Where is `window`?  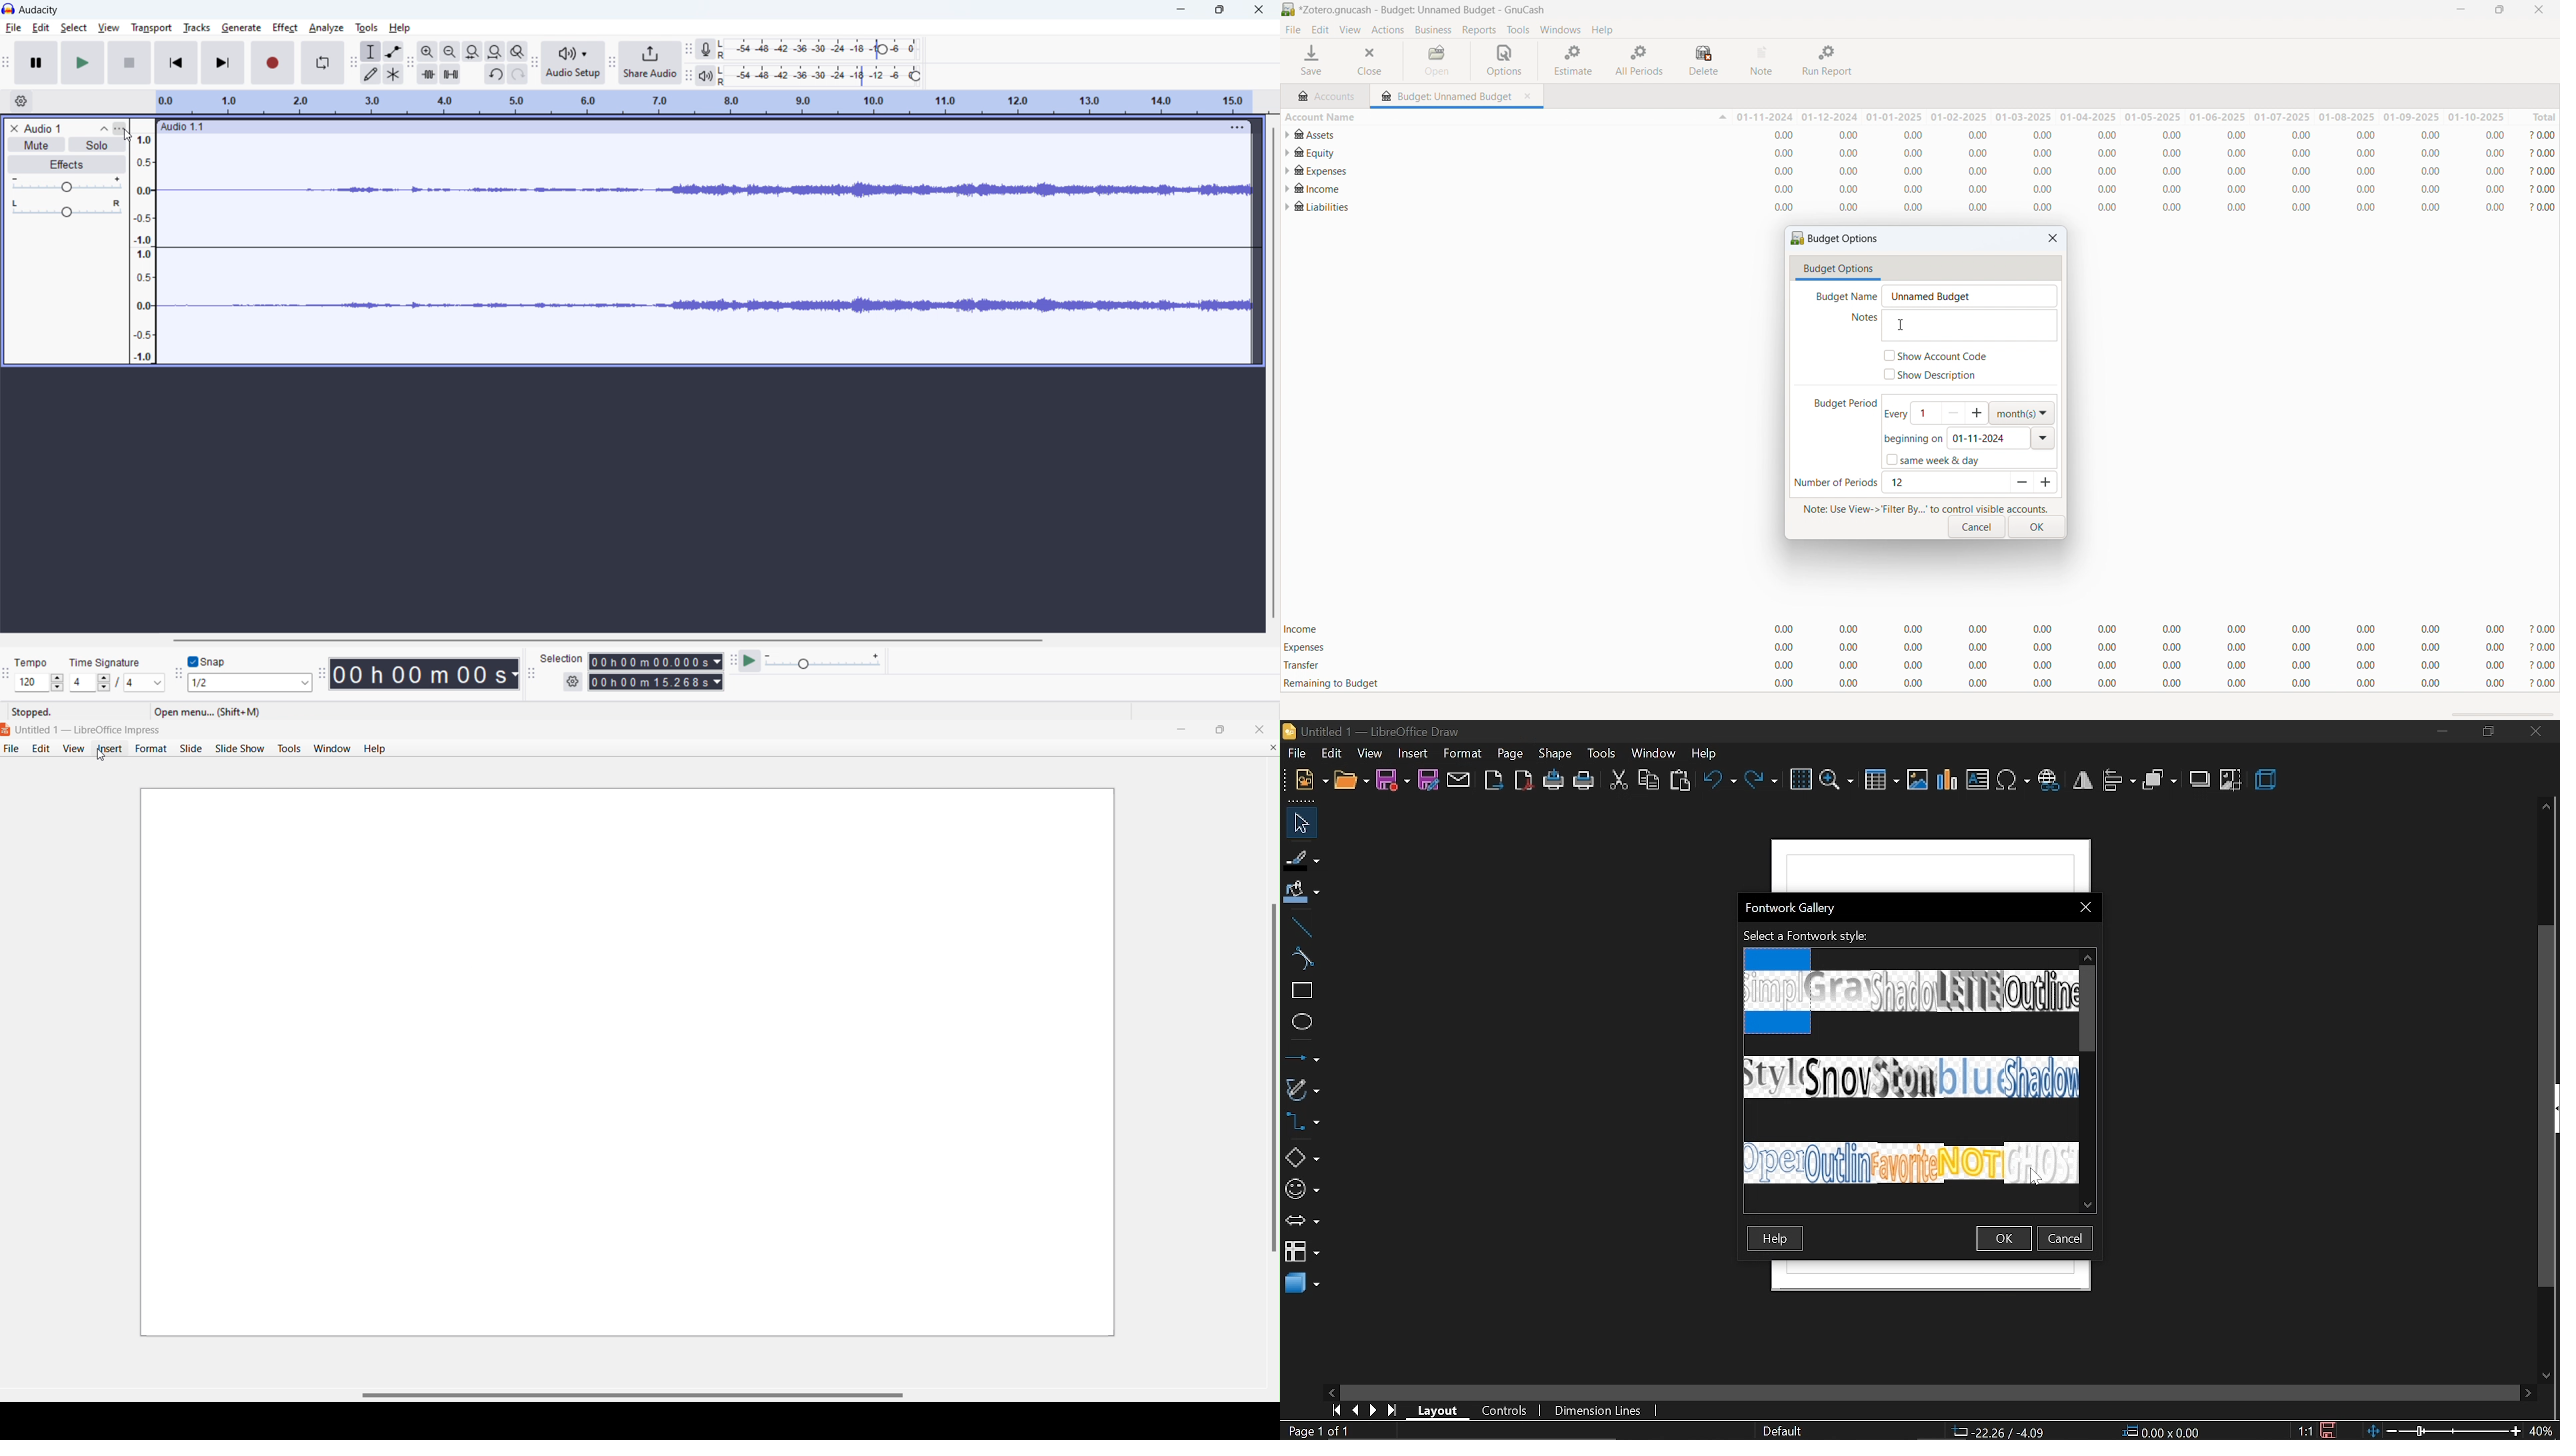 window is located at coordinates (1655, 753).